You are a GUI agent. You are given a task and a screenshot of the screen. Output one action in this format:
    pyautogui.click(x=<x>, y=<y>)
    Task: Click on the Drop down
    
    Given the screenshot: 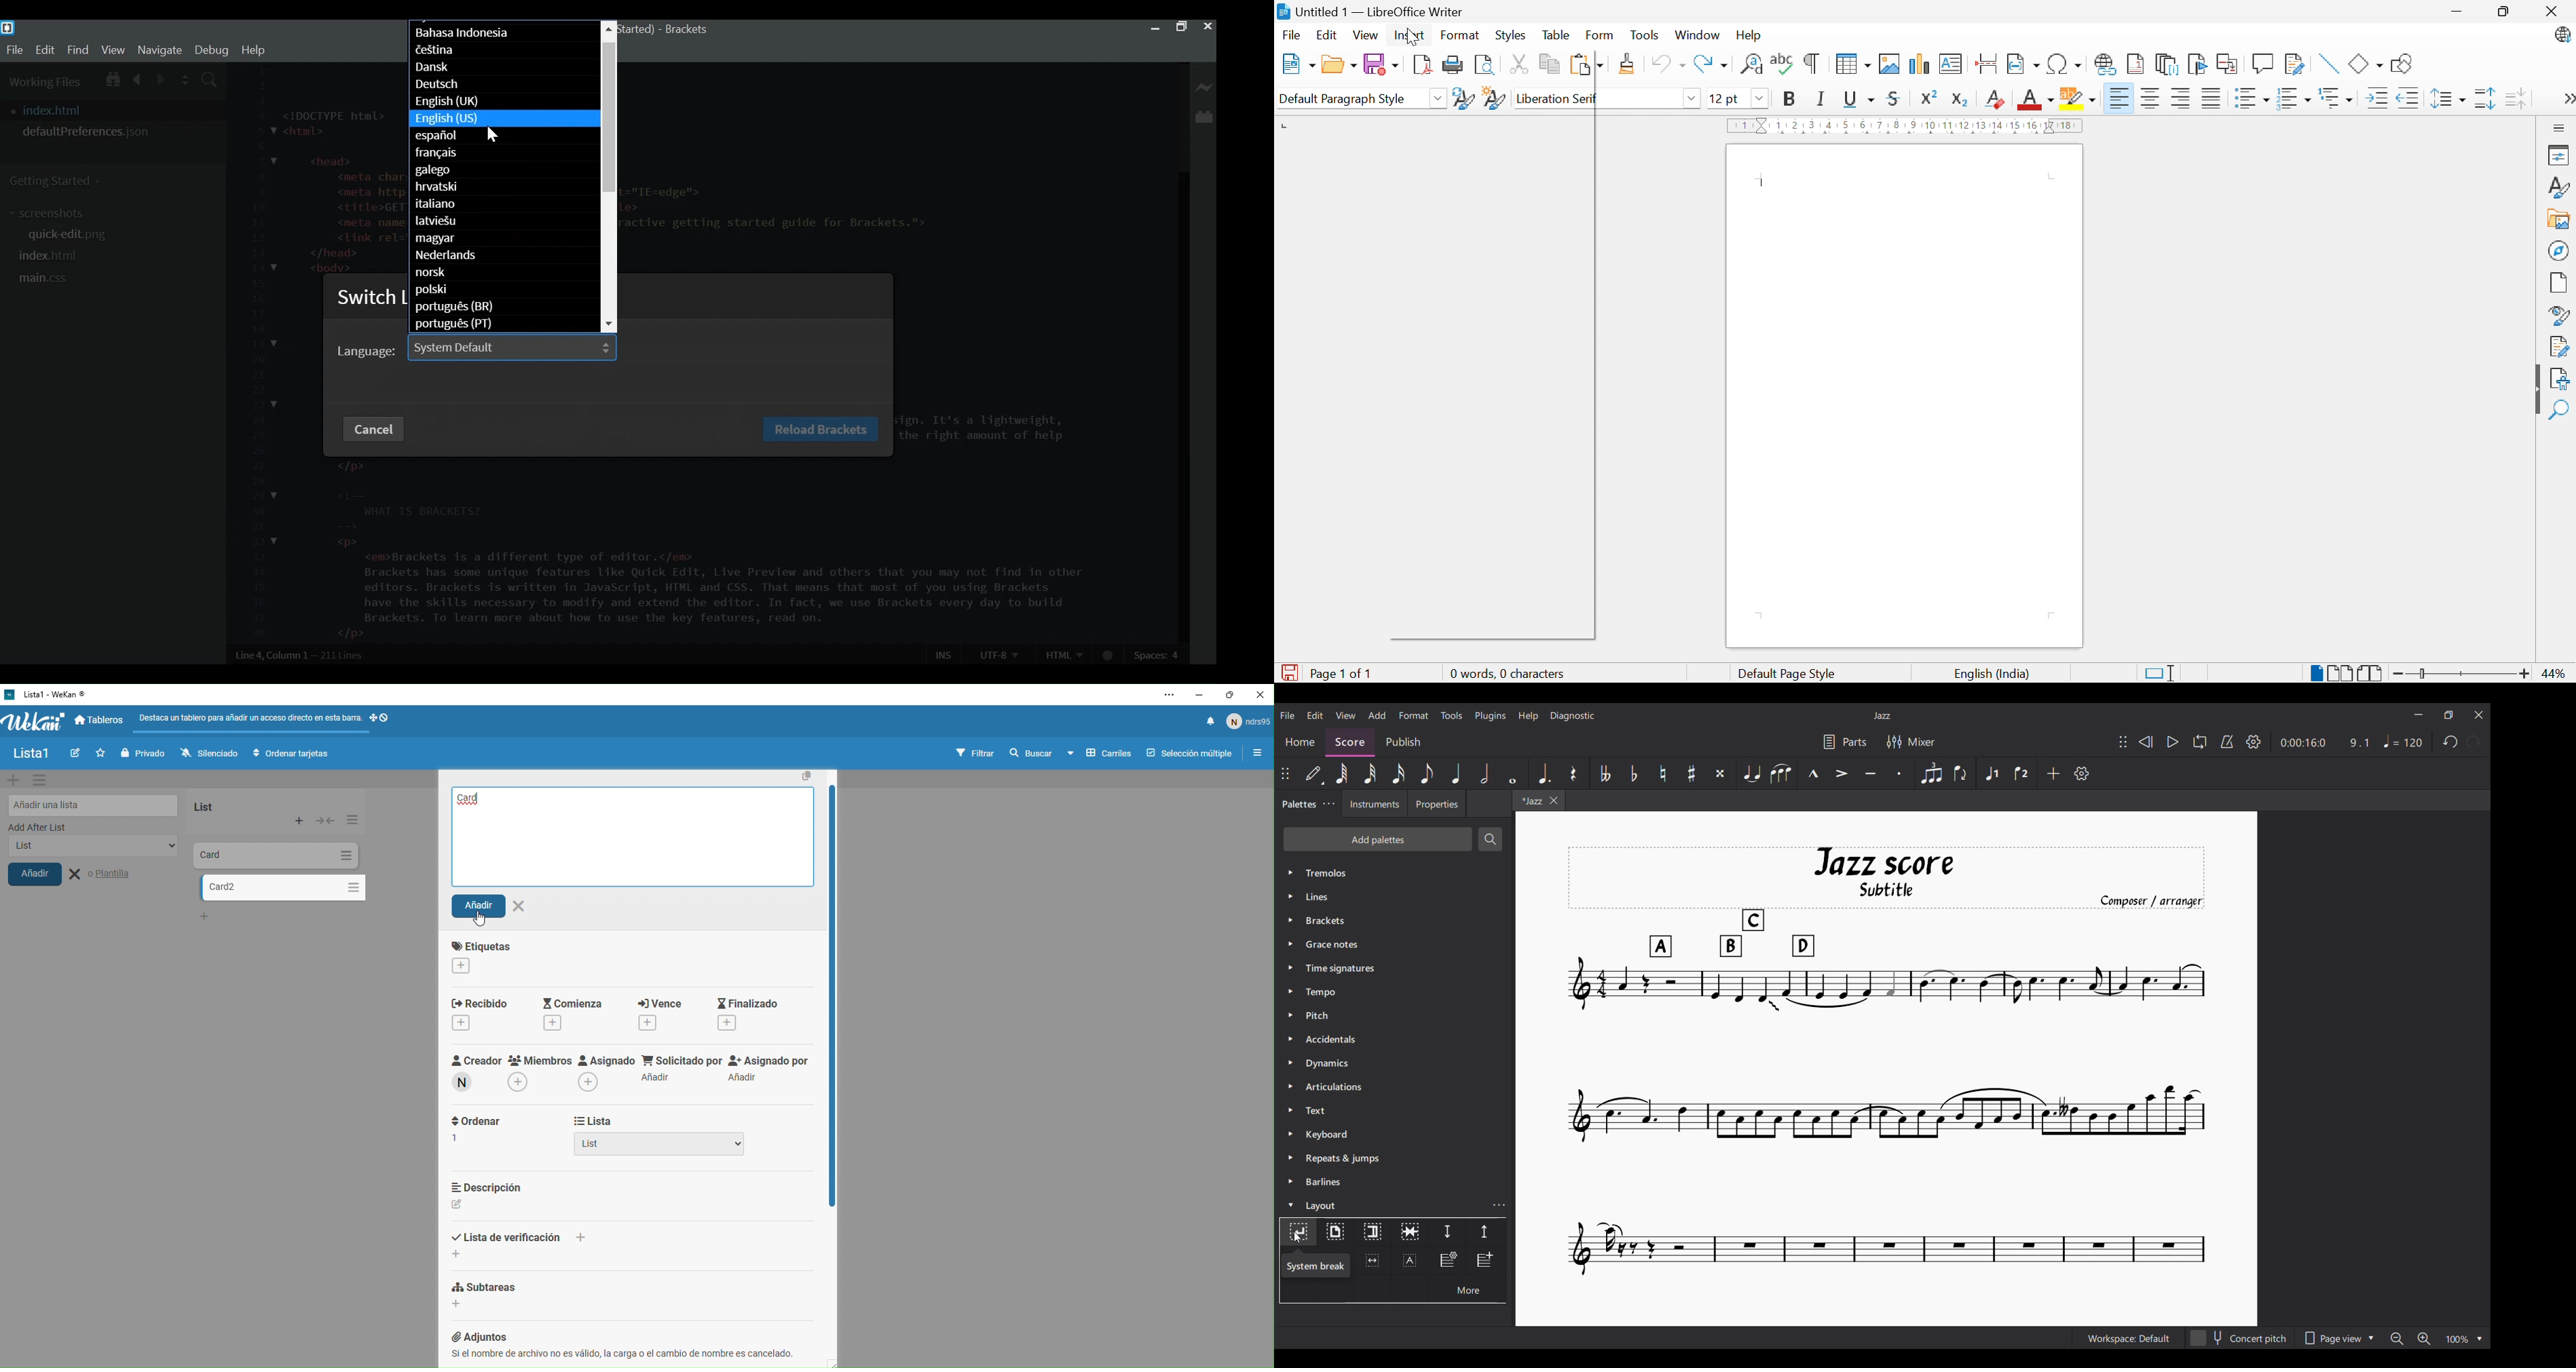 What is the action you would take?
    pyautogui.click(x=1762, y=99)
    